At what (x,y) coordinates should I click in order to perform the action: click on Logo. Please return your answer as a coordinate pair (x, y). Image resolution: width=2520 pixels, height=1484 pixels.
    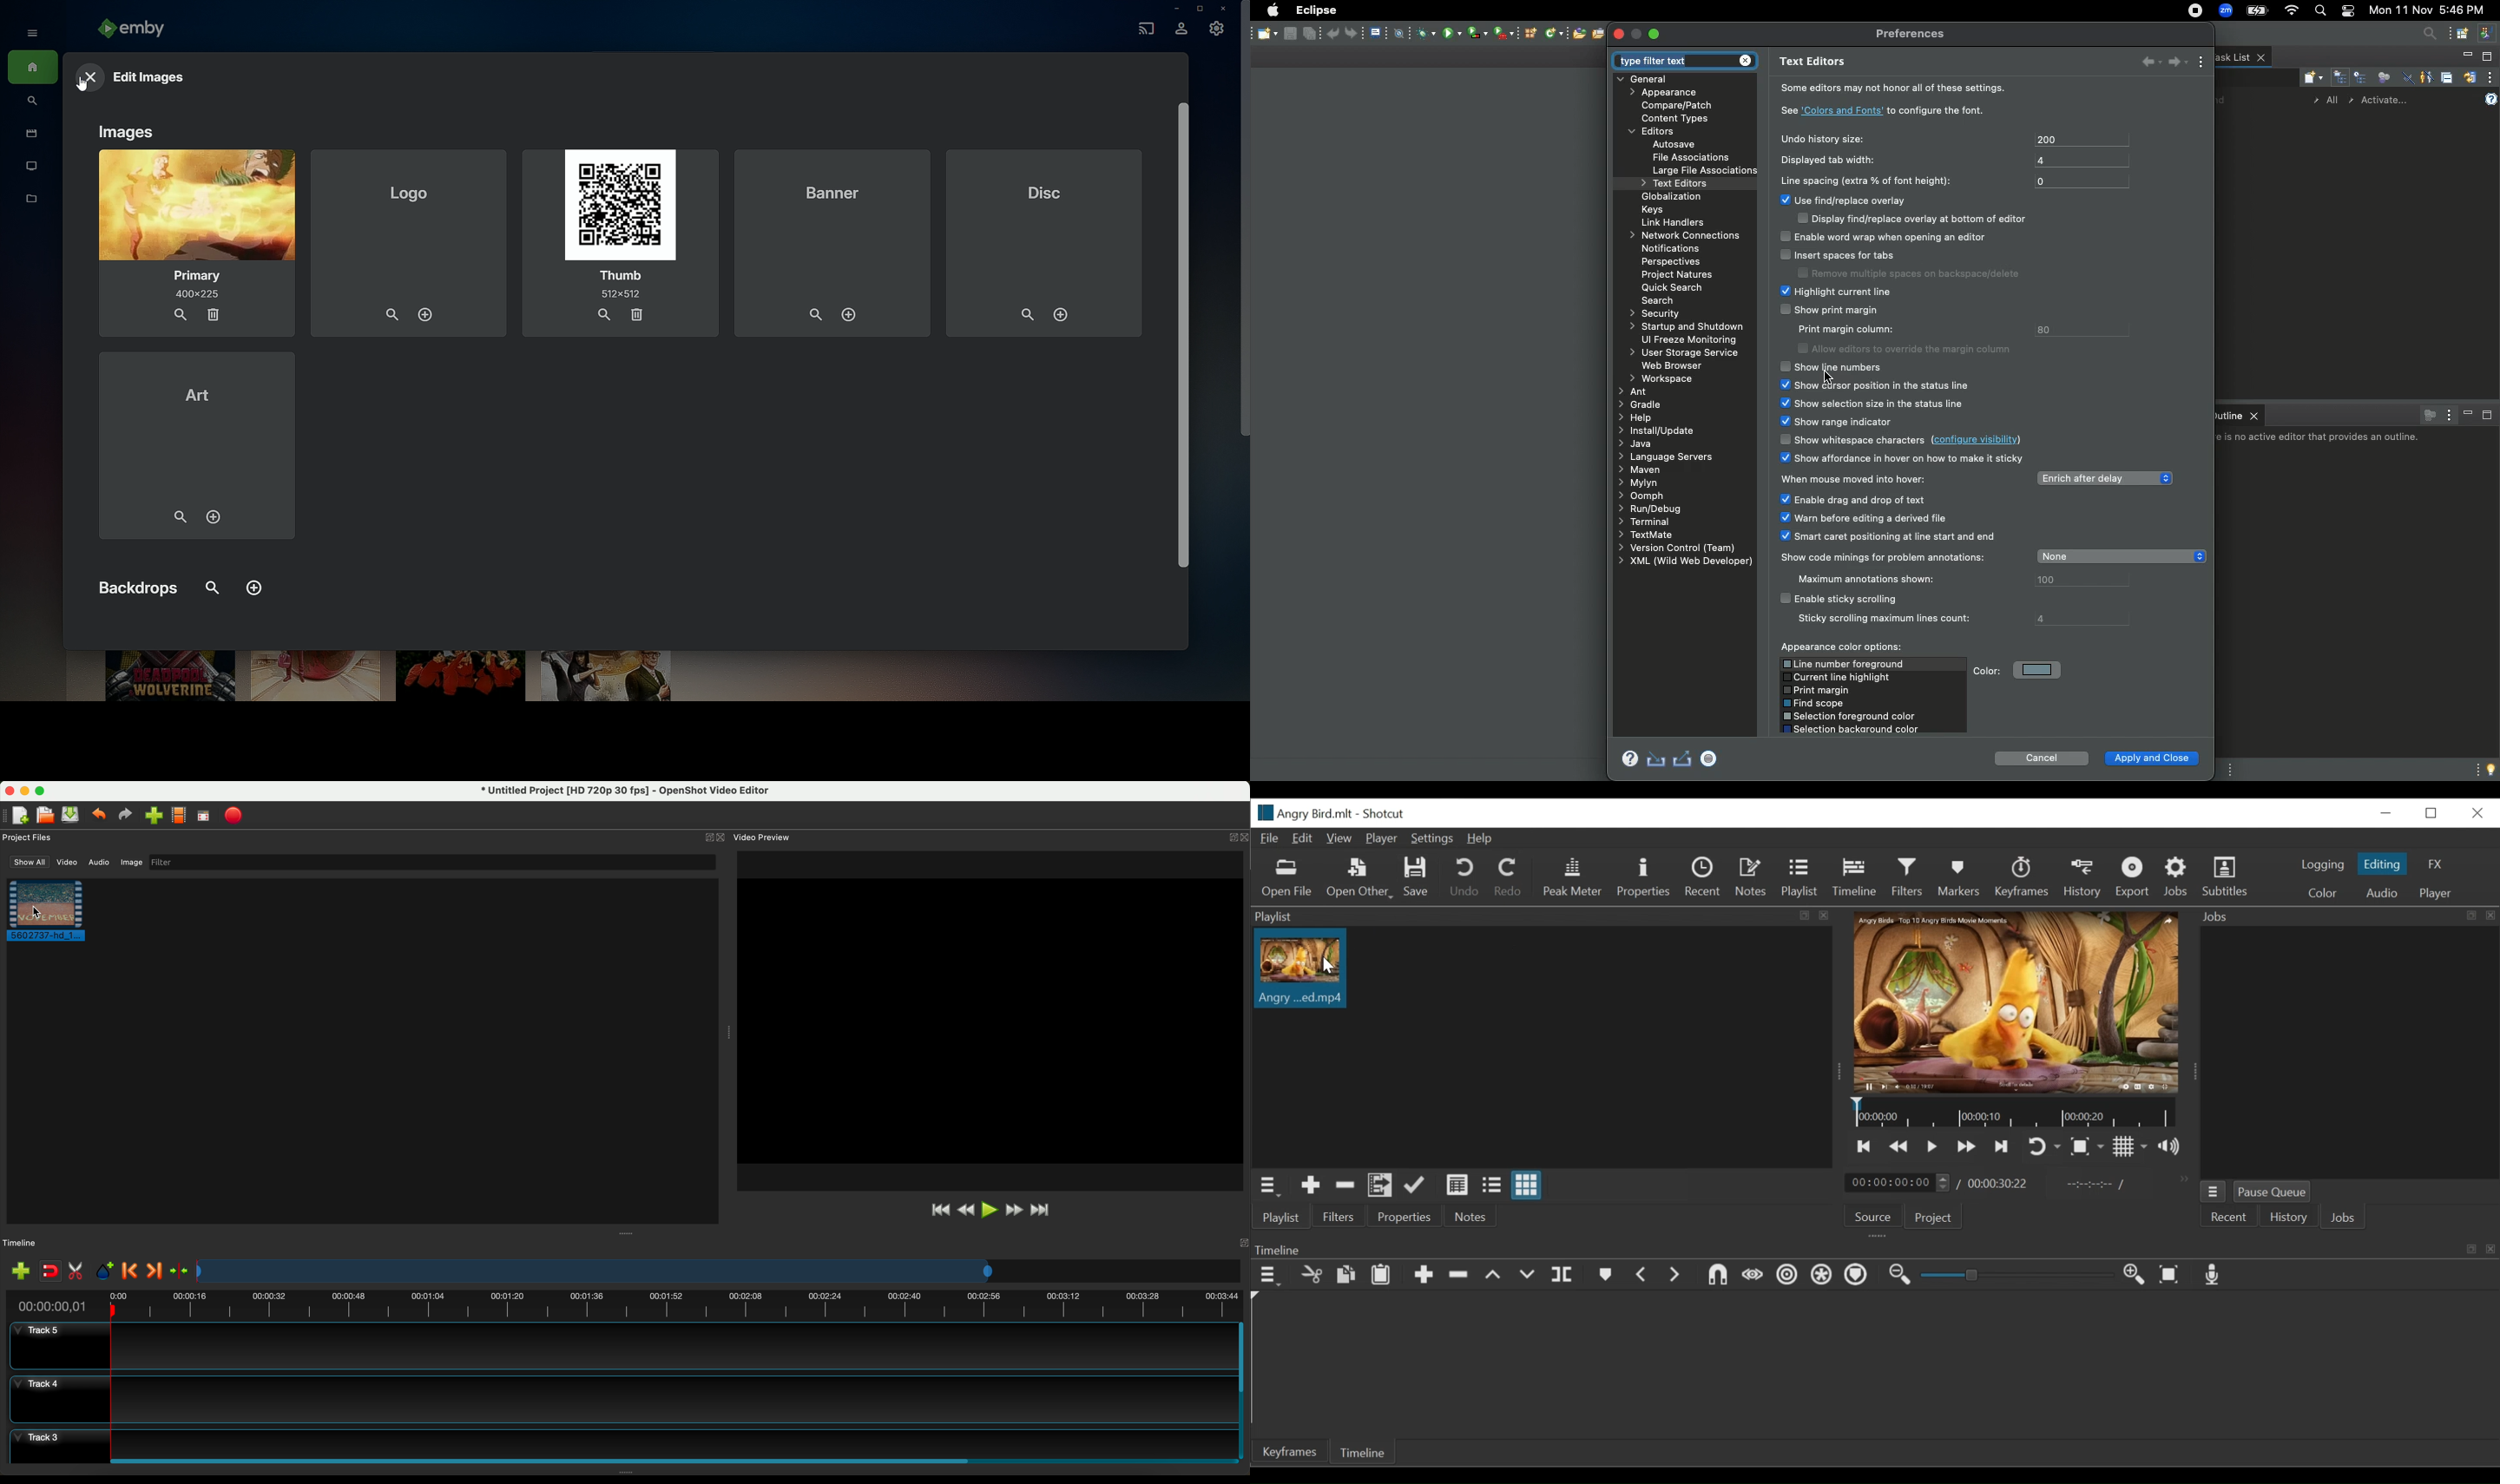
    Looking at the image, I should click on (409, 243).